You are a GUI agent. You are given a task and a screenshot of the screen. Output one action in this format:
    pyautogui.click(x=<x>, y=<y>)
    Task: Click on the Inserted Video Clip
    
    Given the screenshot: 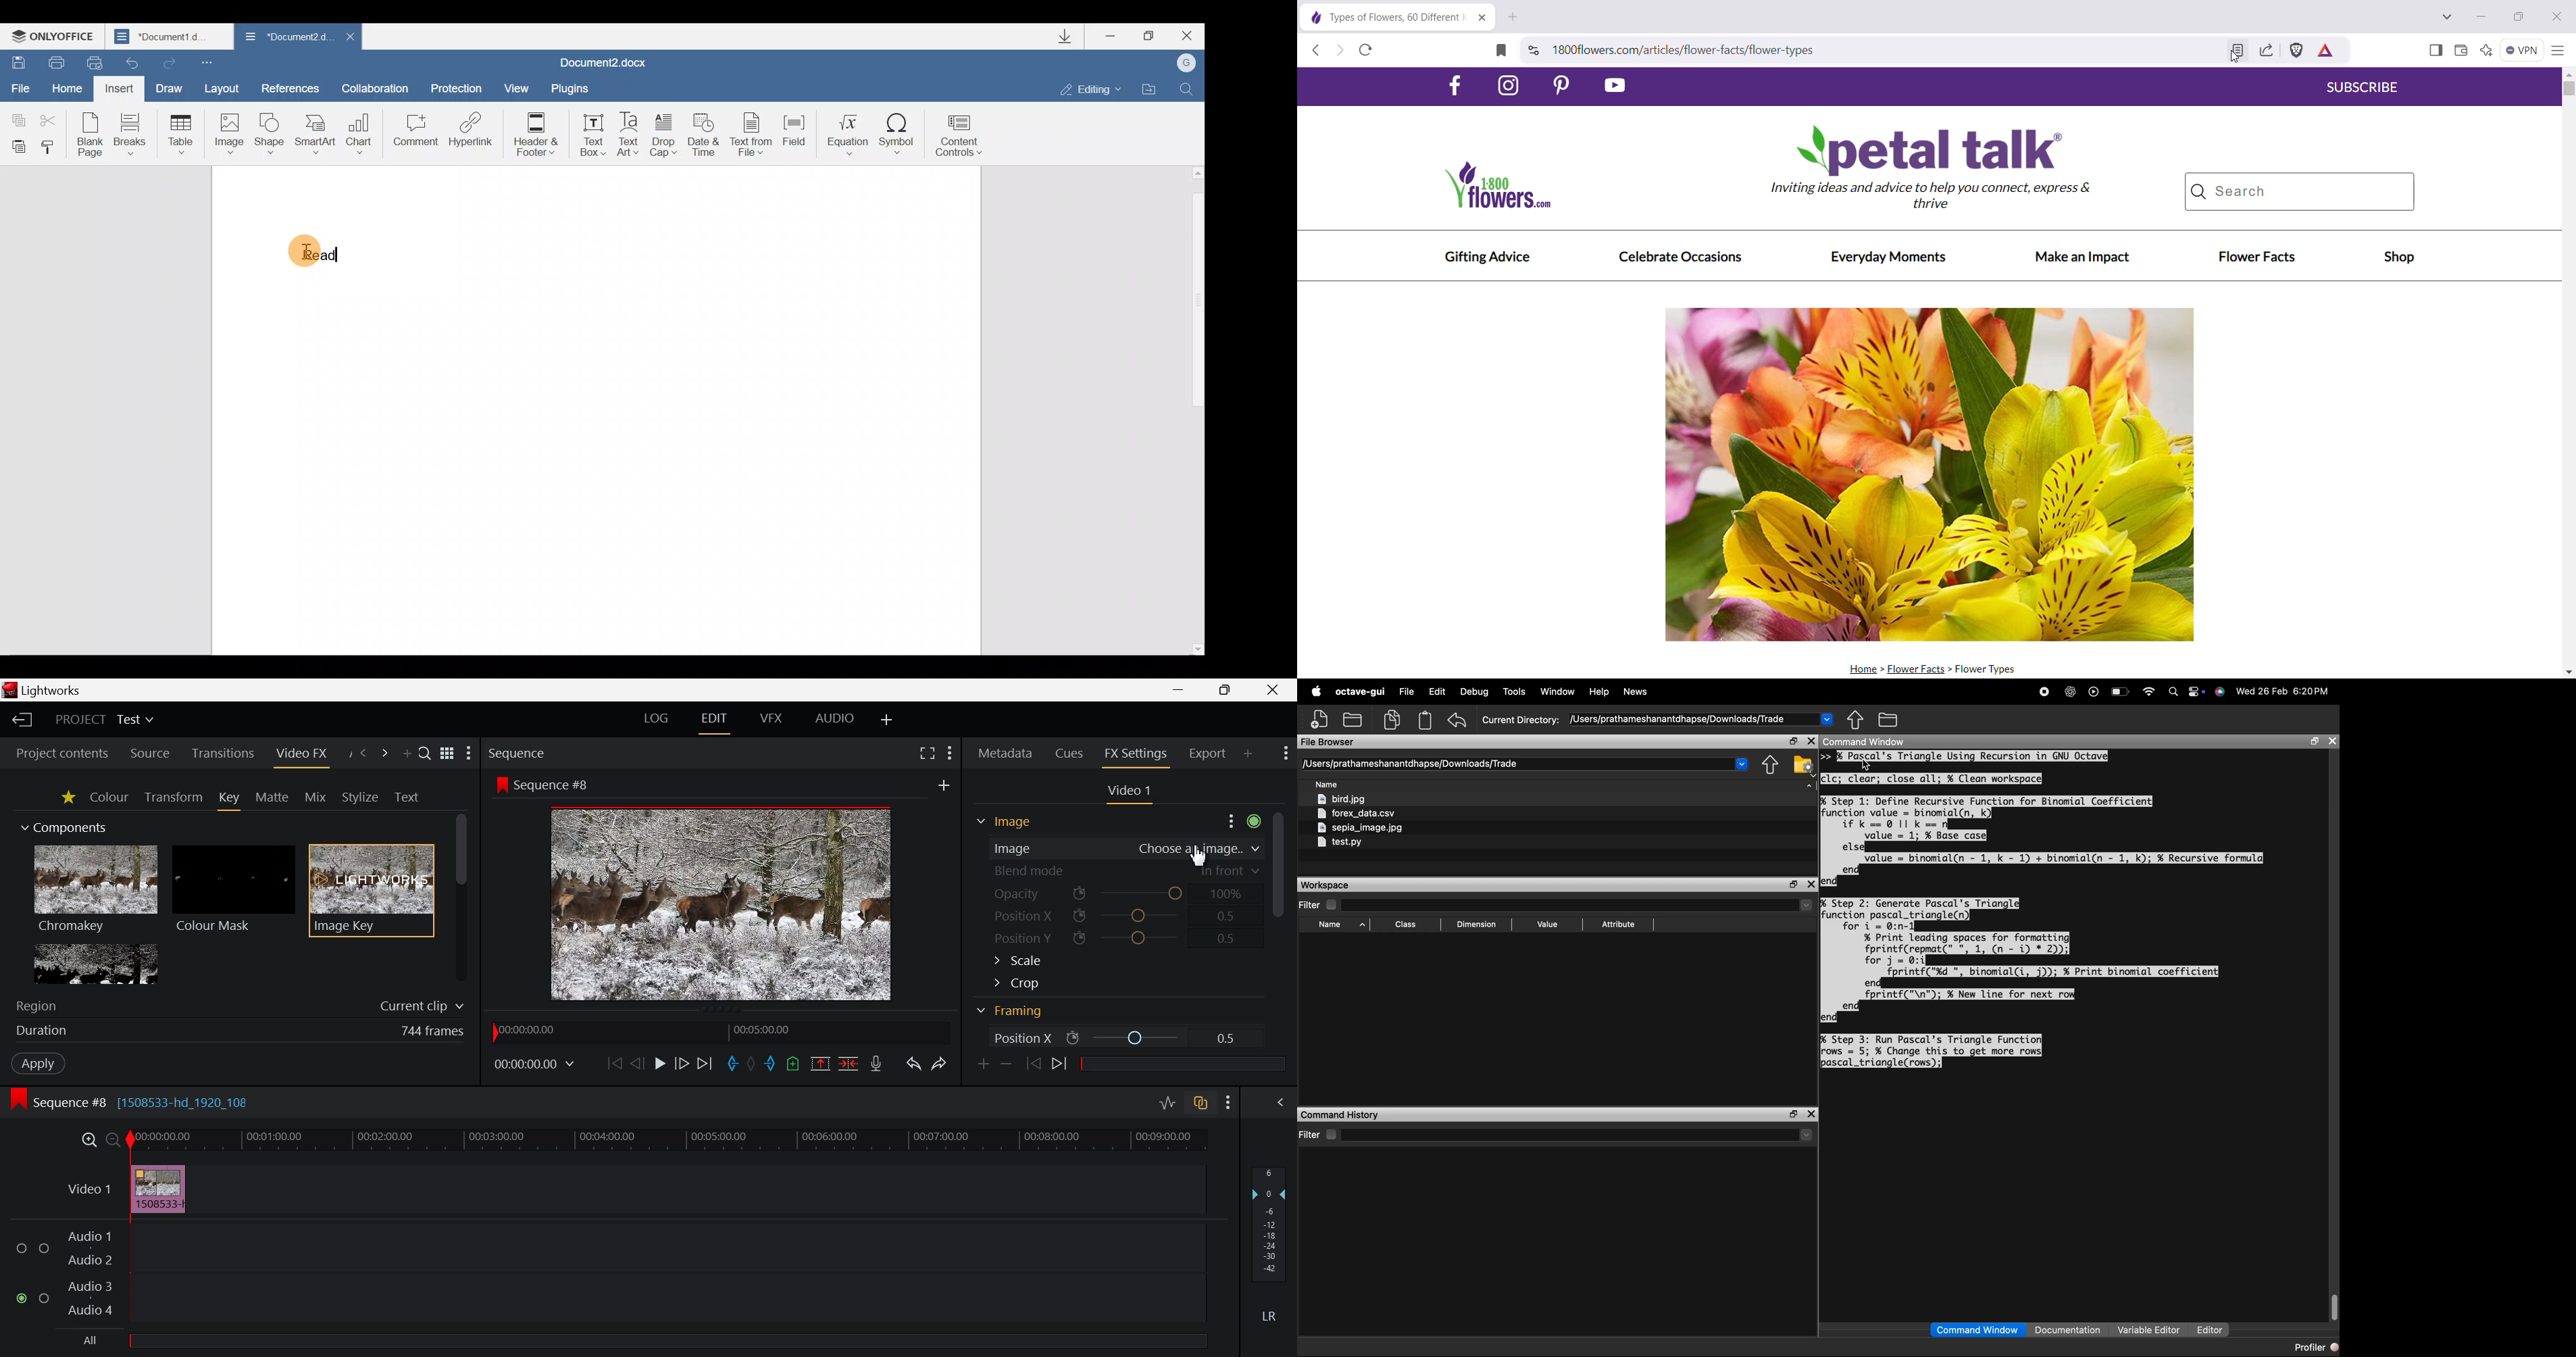 What is the action you would take?
    pyautogui.click(x=159, y=1190)
    